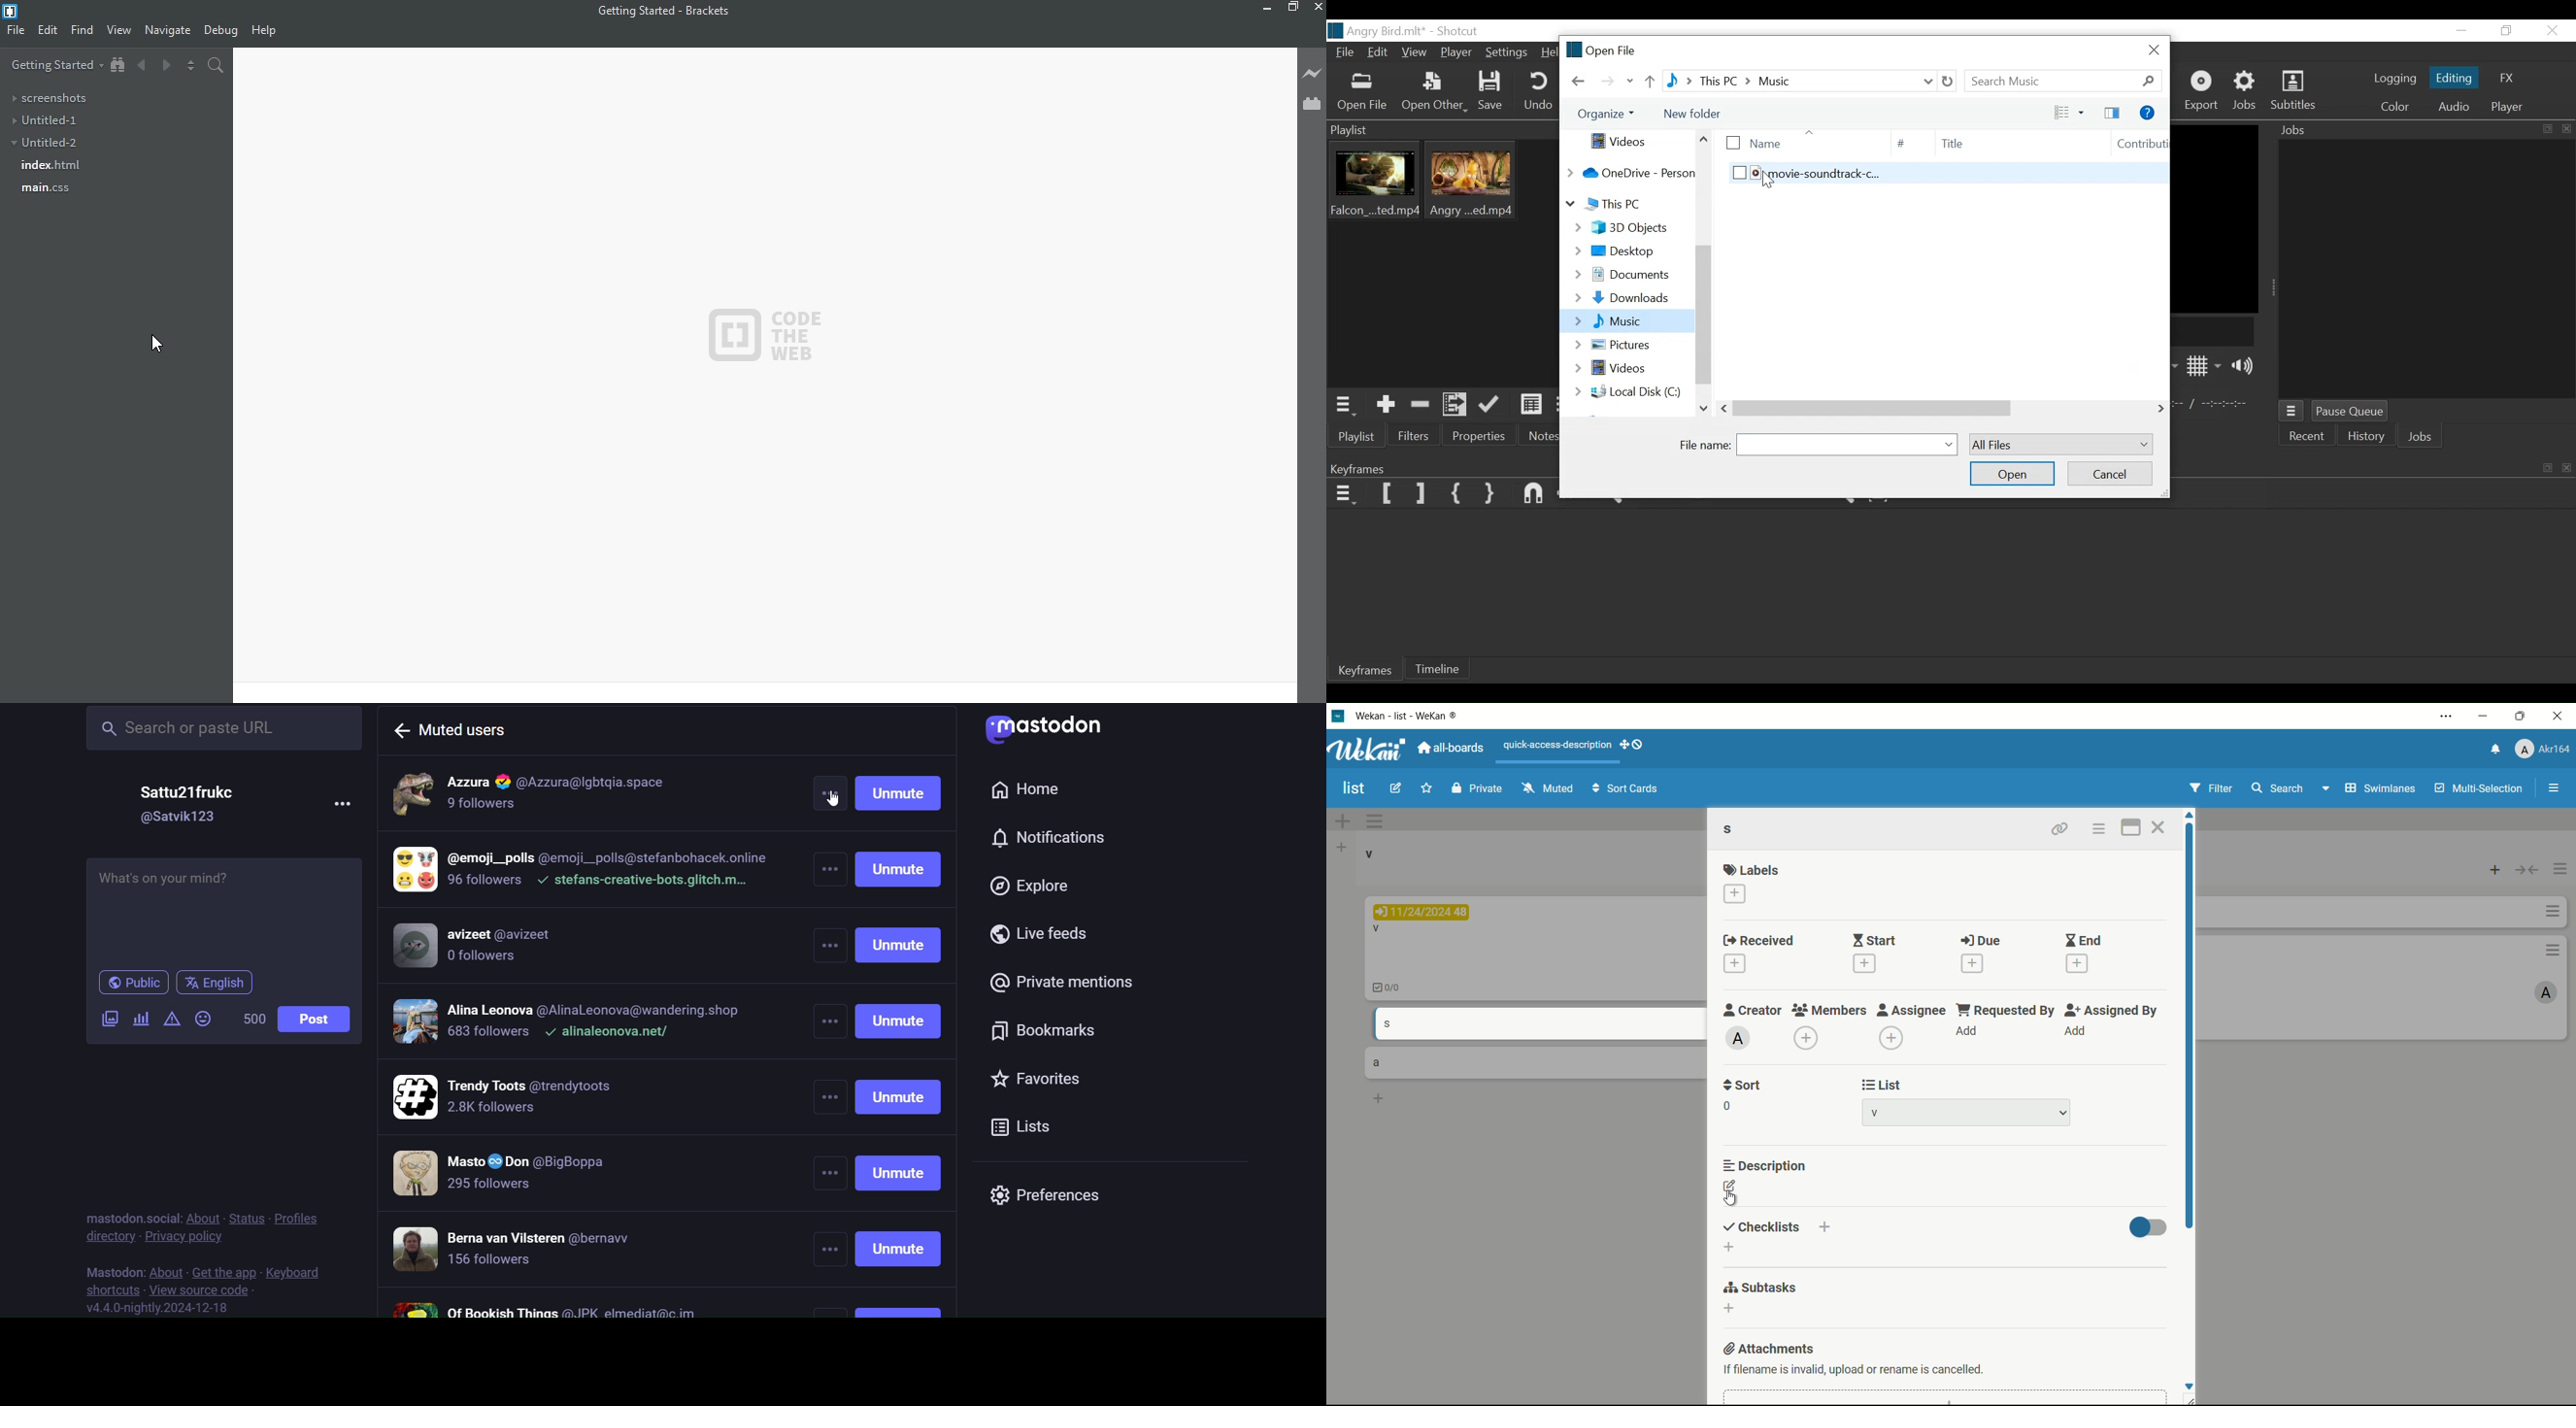 This screenshot has height=1428, width=2576. Describe the element at coordinates (1423, 404) in the screenshot. I see `Remove cut` at that location.